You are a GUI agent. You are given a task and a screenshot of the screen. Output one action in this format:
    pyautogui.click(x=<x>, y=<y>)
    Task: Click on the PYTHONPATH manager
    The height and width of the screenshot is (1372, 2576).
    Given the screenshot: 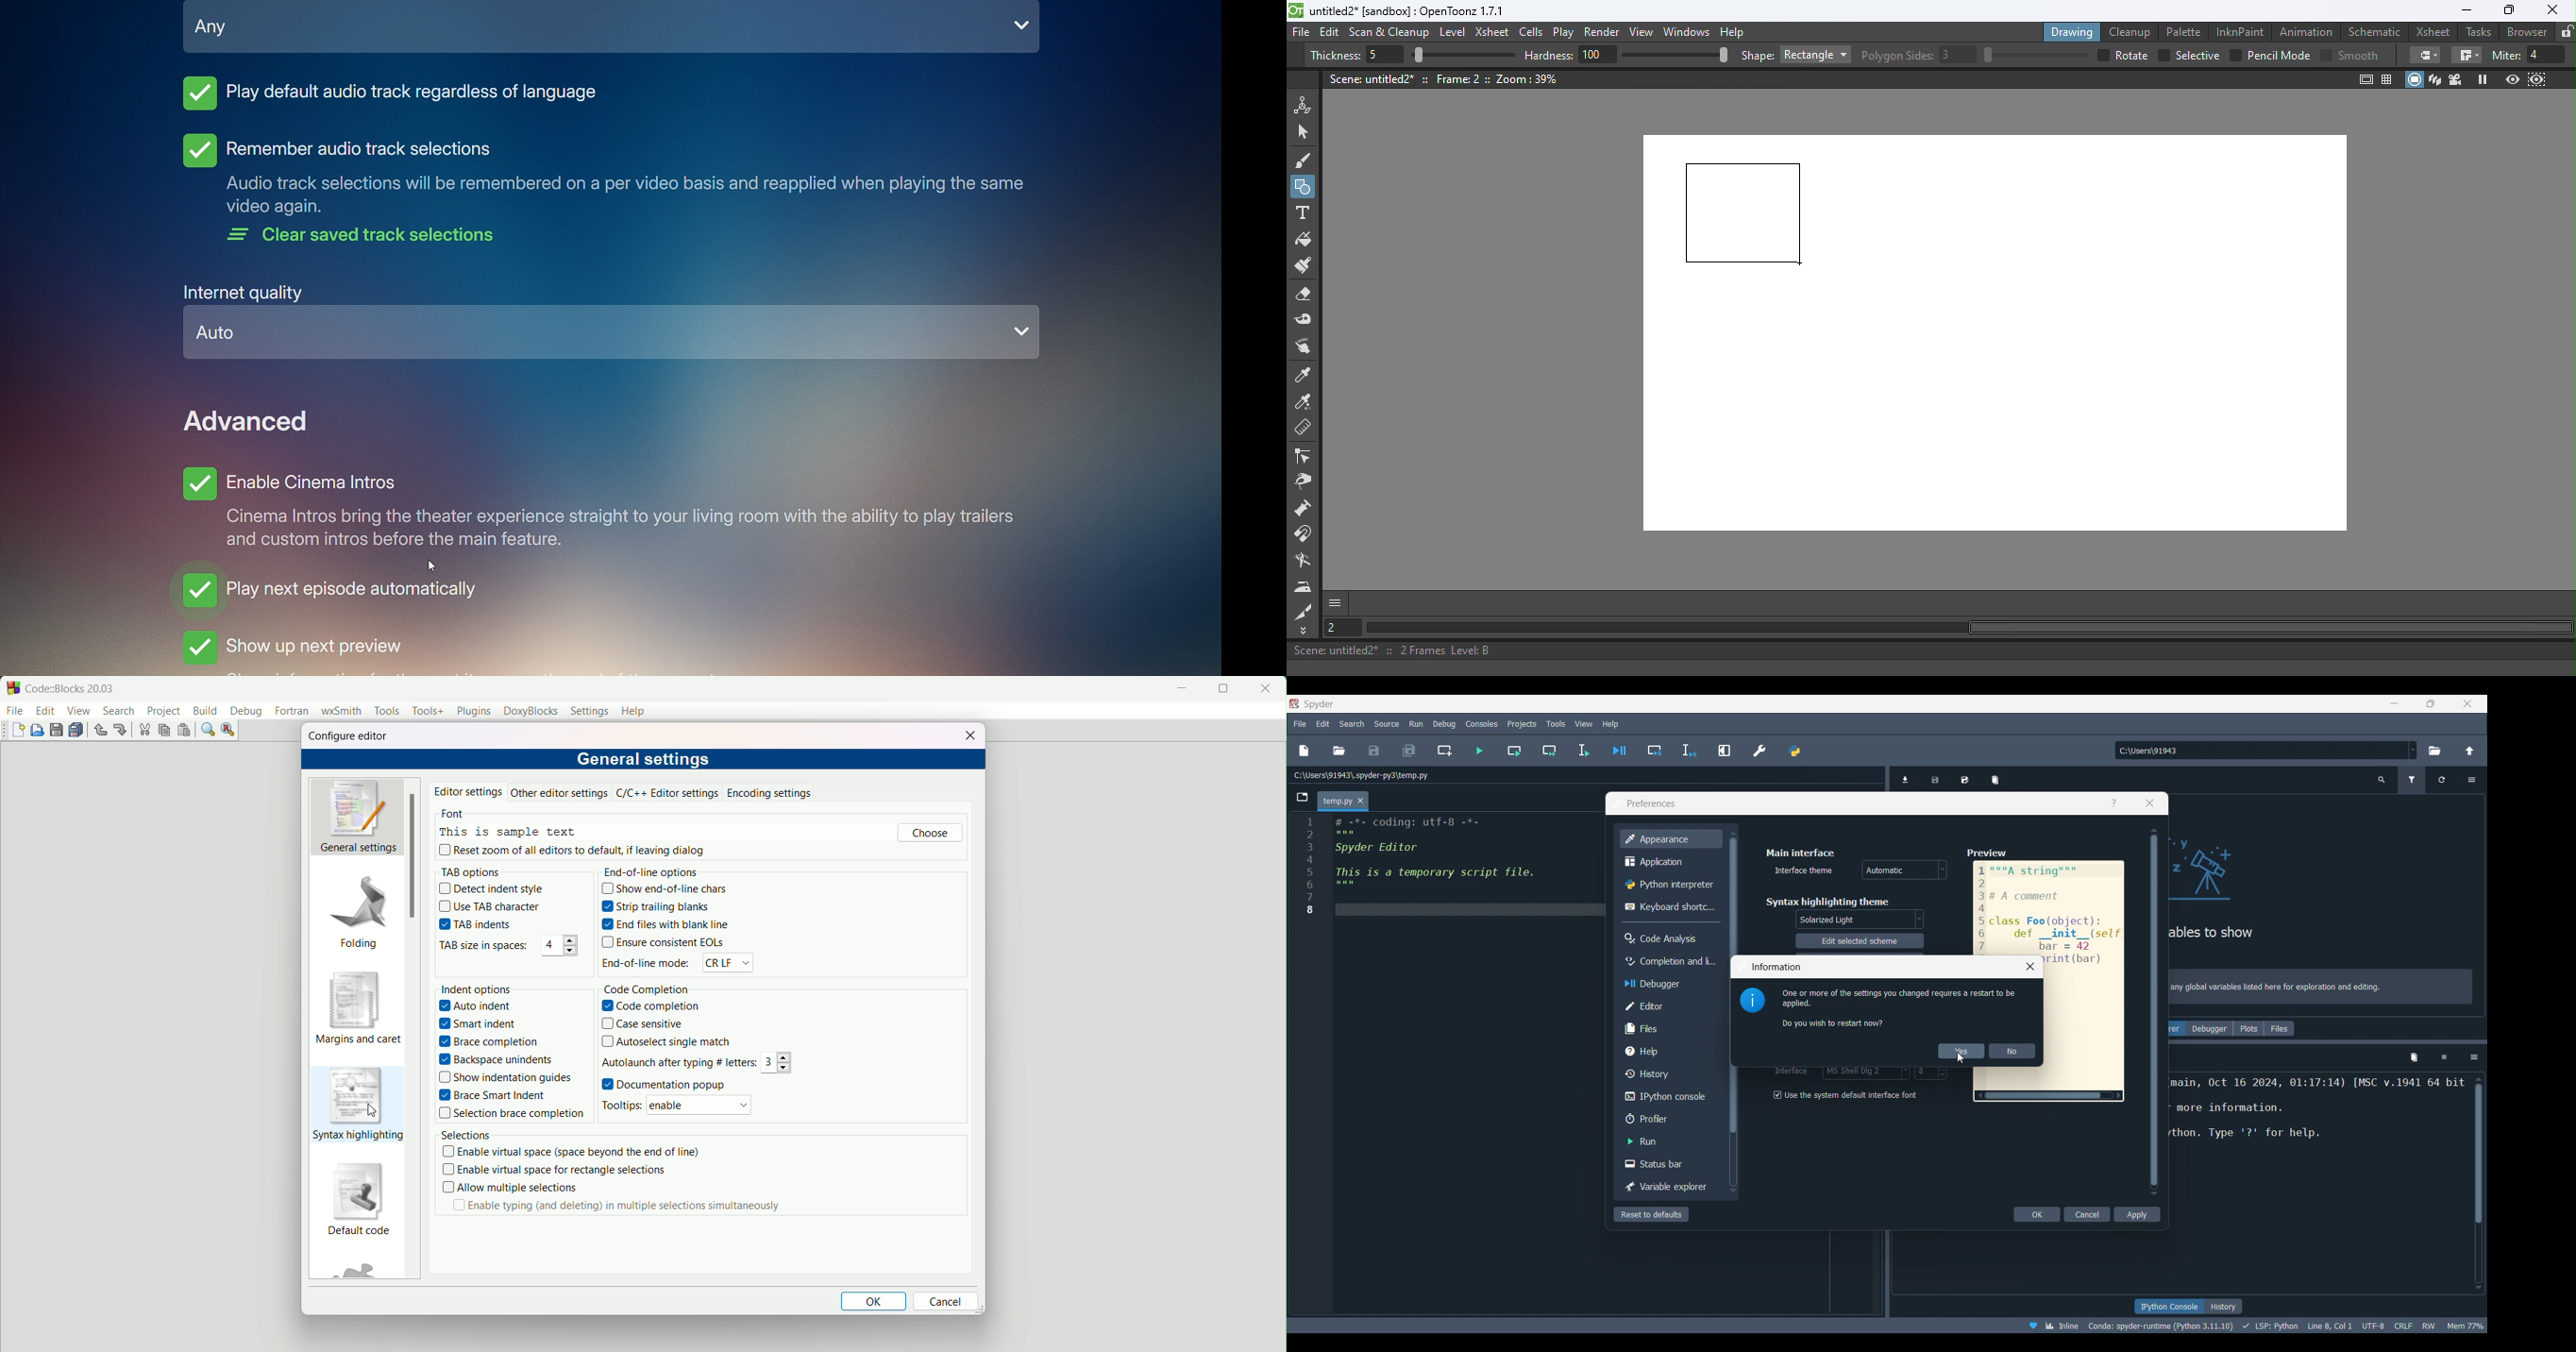 What is the action you would take?
    pyautogui.click(x=1794, y=749)
    